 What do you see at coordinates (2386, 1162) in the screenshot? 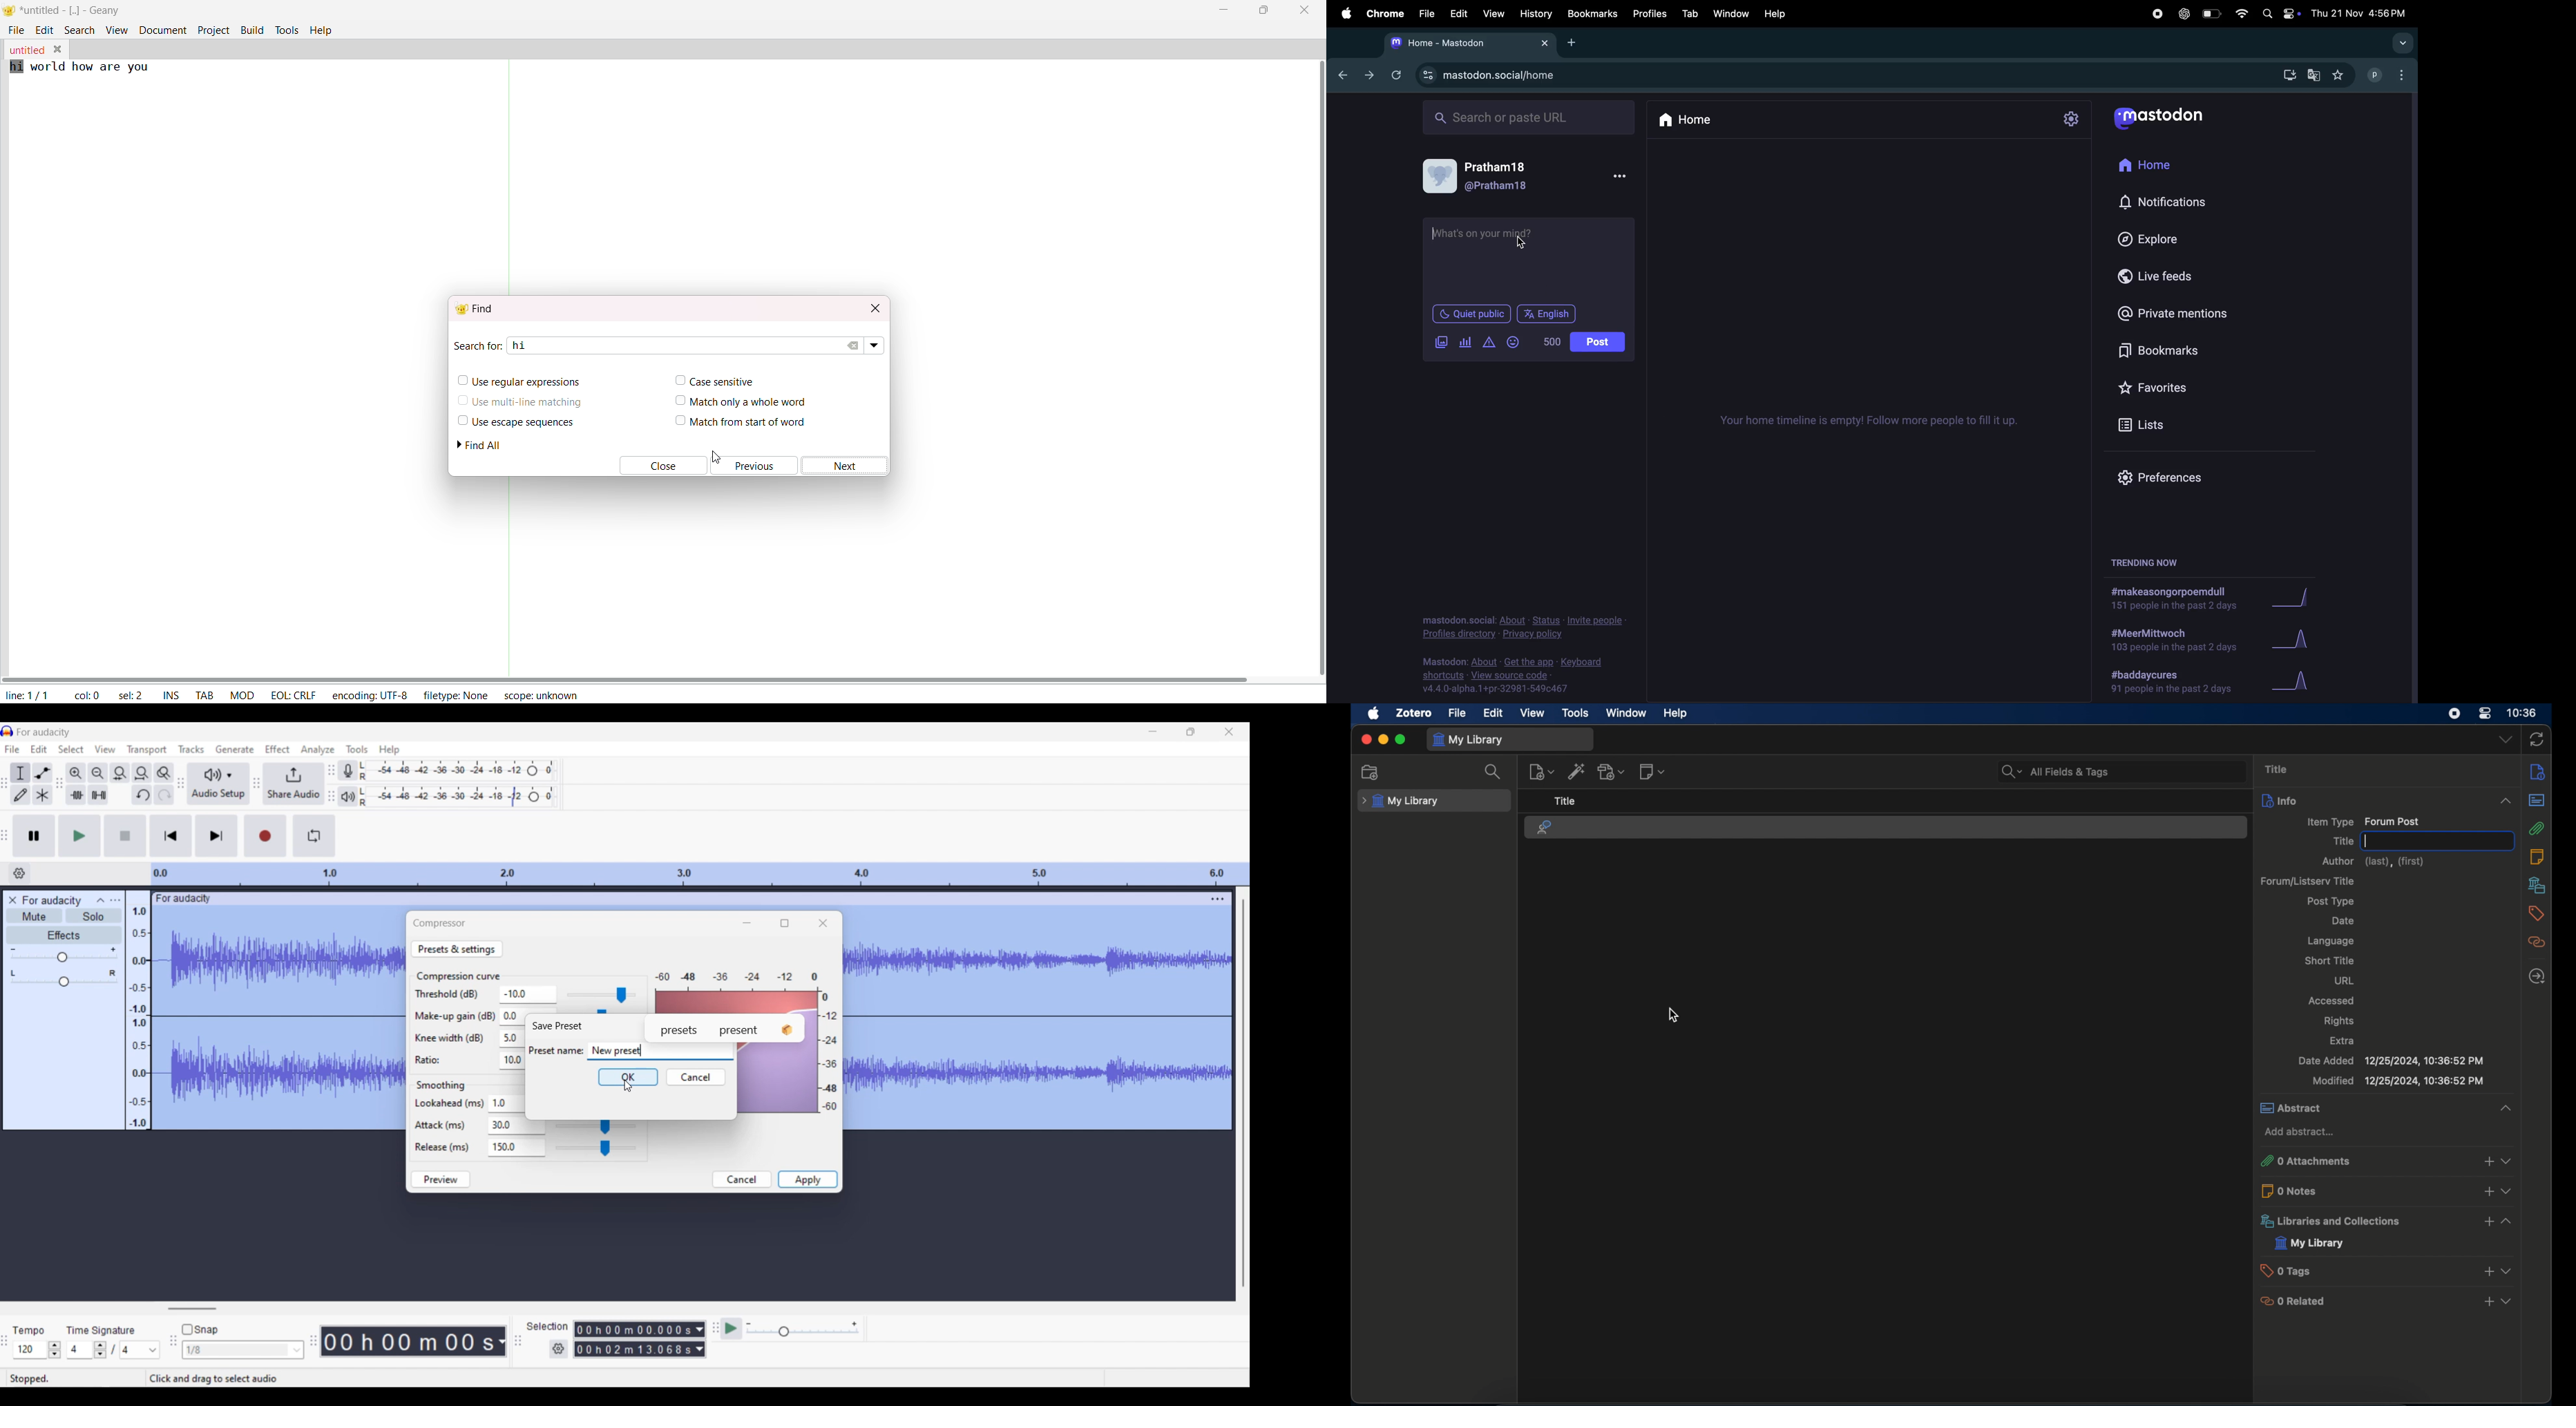
I see `0 attachments` at bounding box center [2386, 1162].